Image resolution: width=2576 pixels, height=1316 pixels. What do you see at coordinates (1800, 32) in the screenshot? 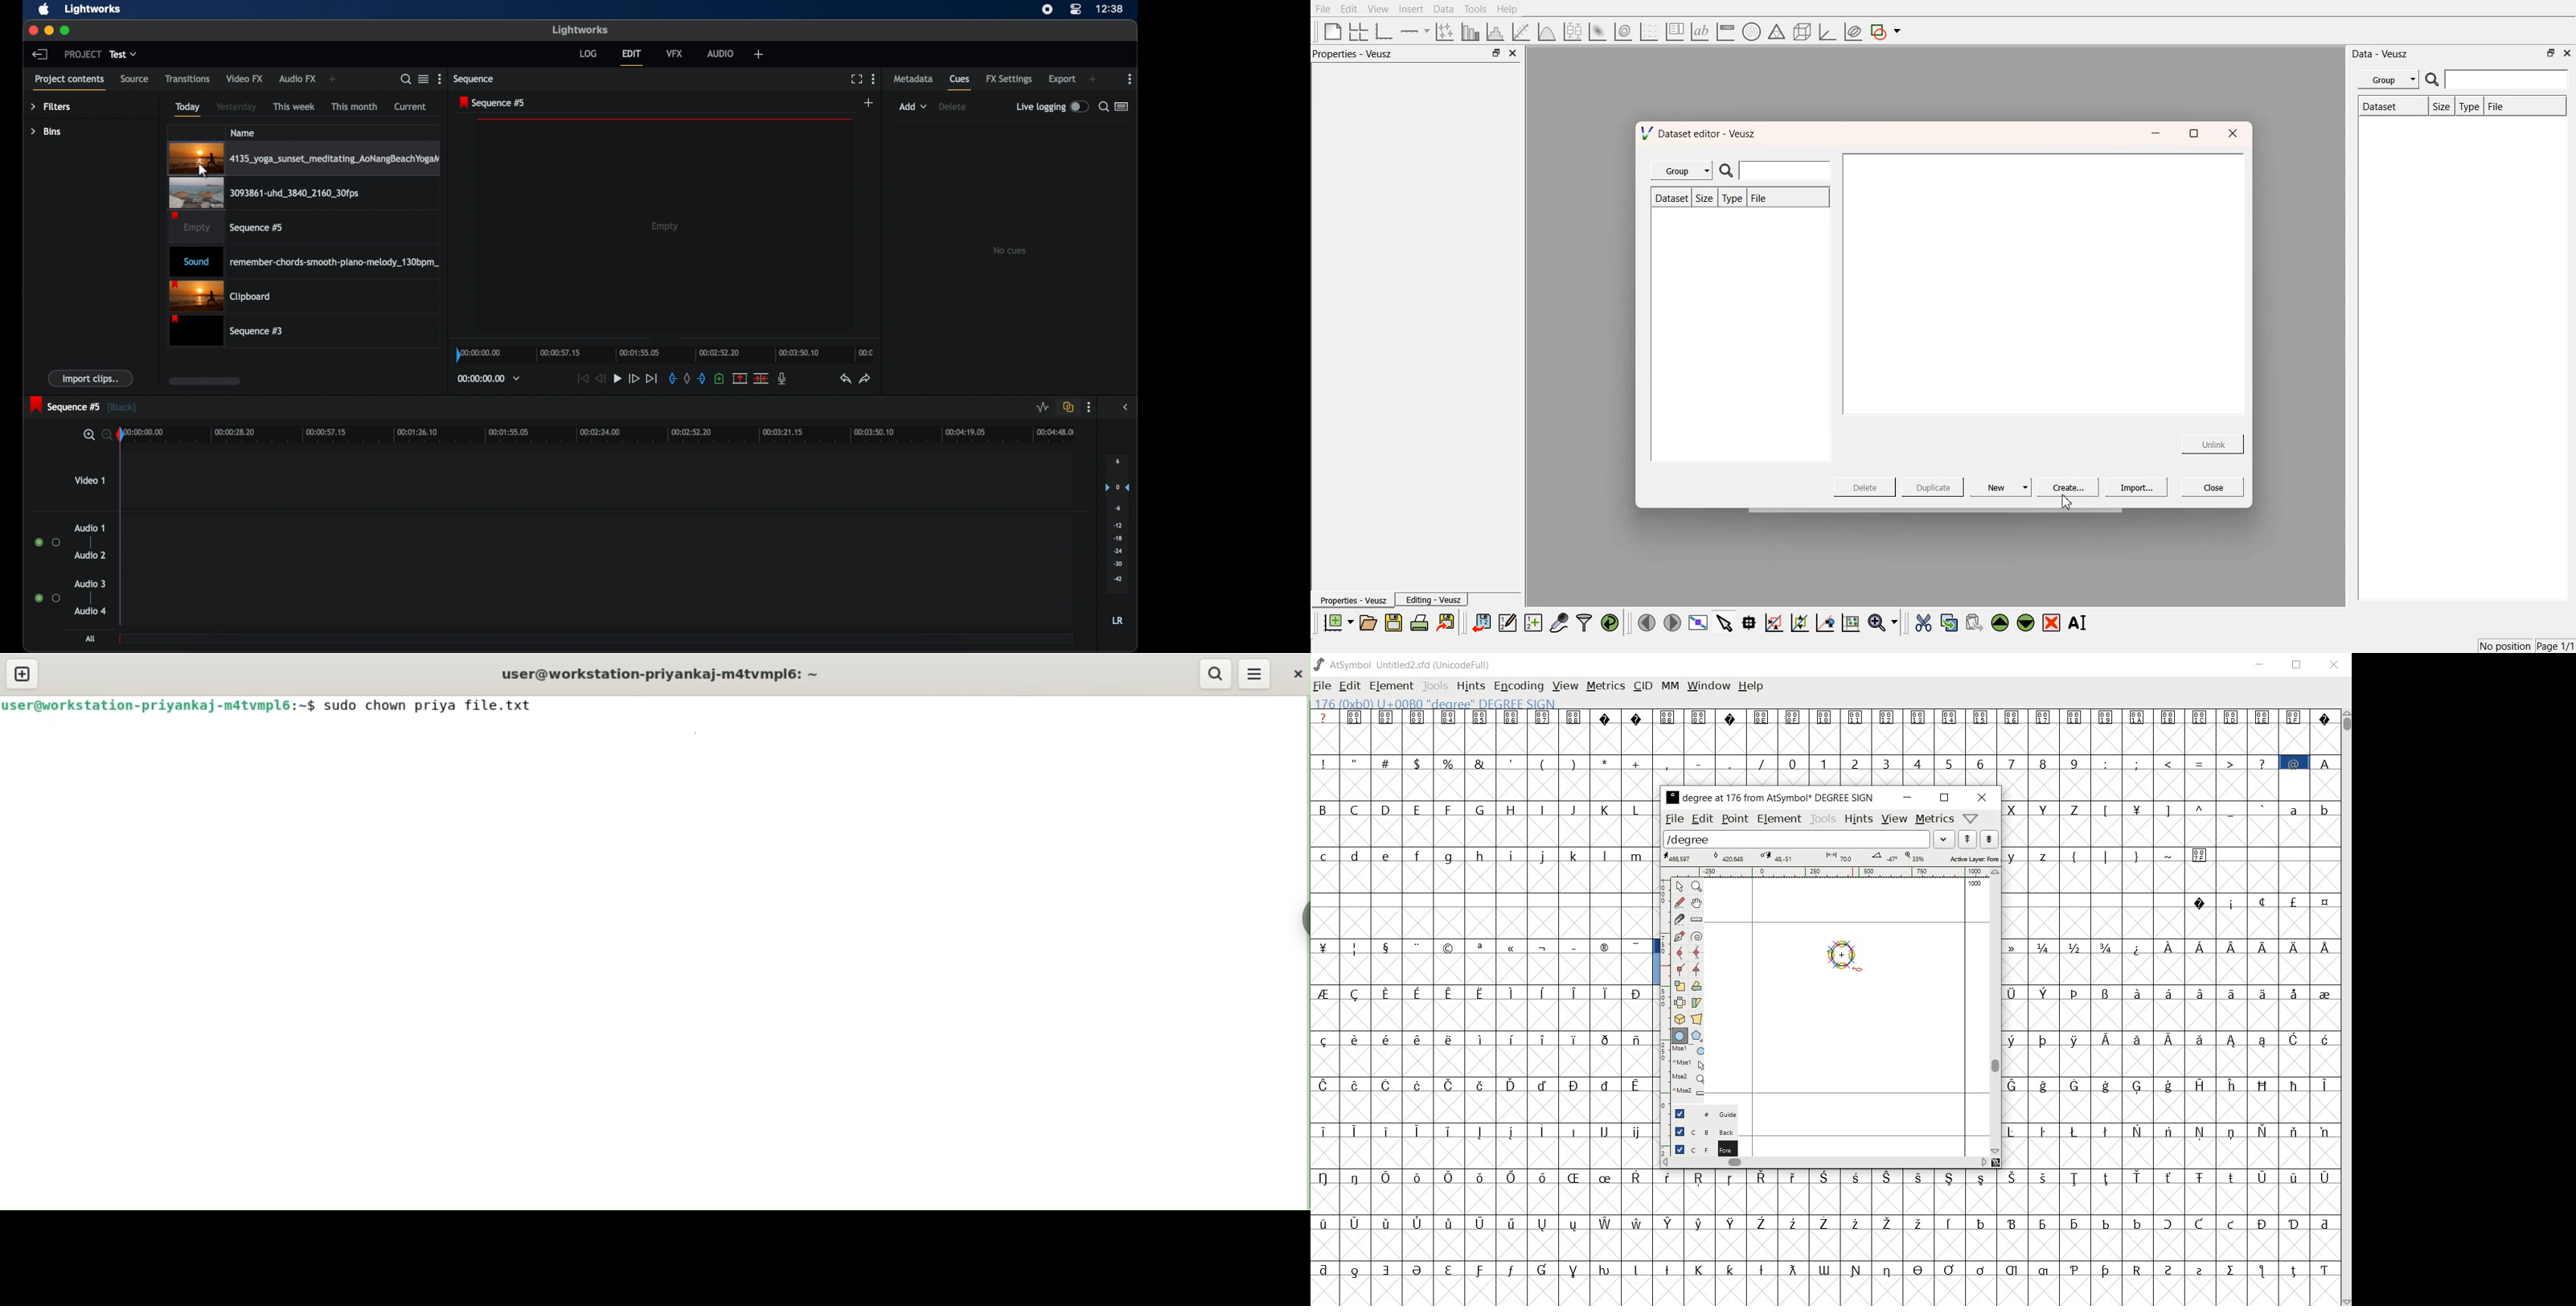
I see `3d shapes` at bounding box center [1800, 32].